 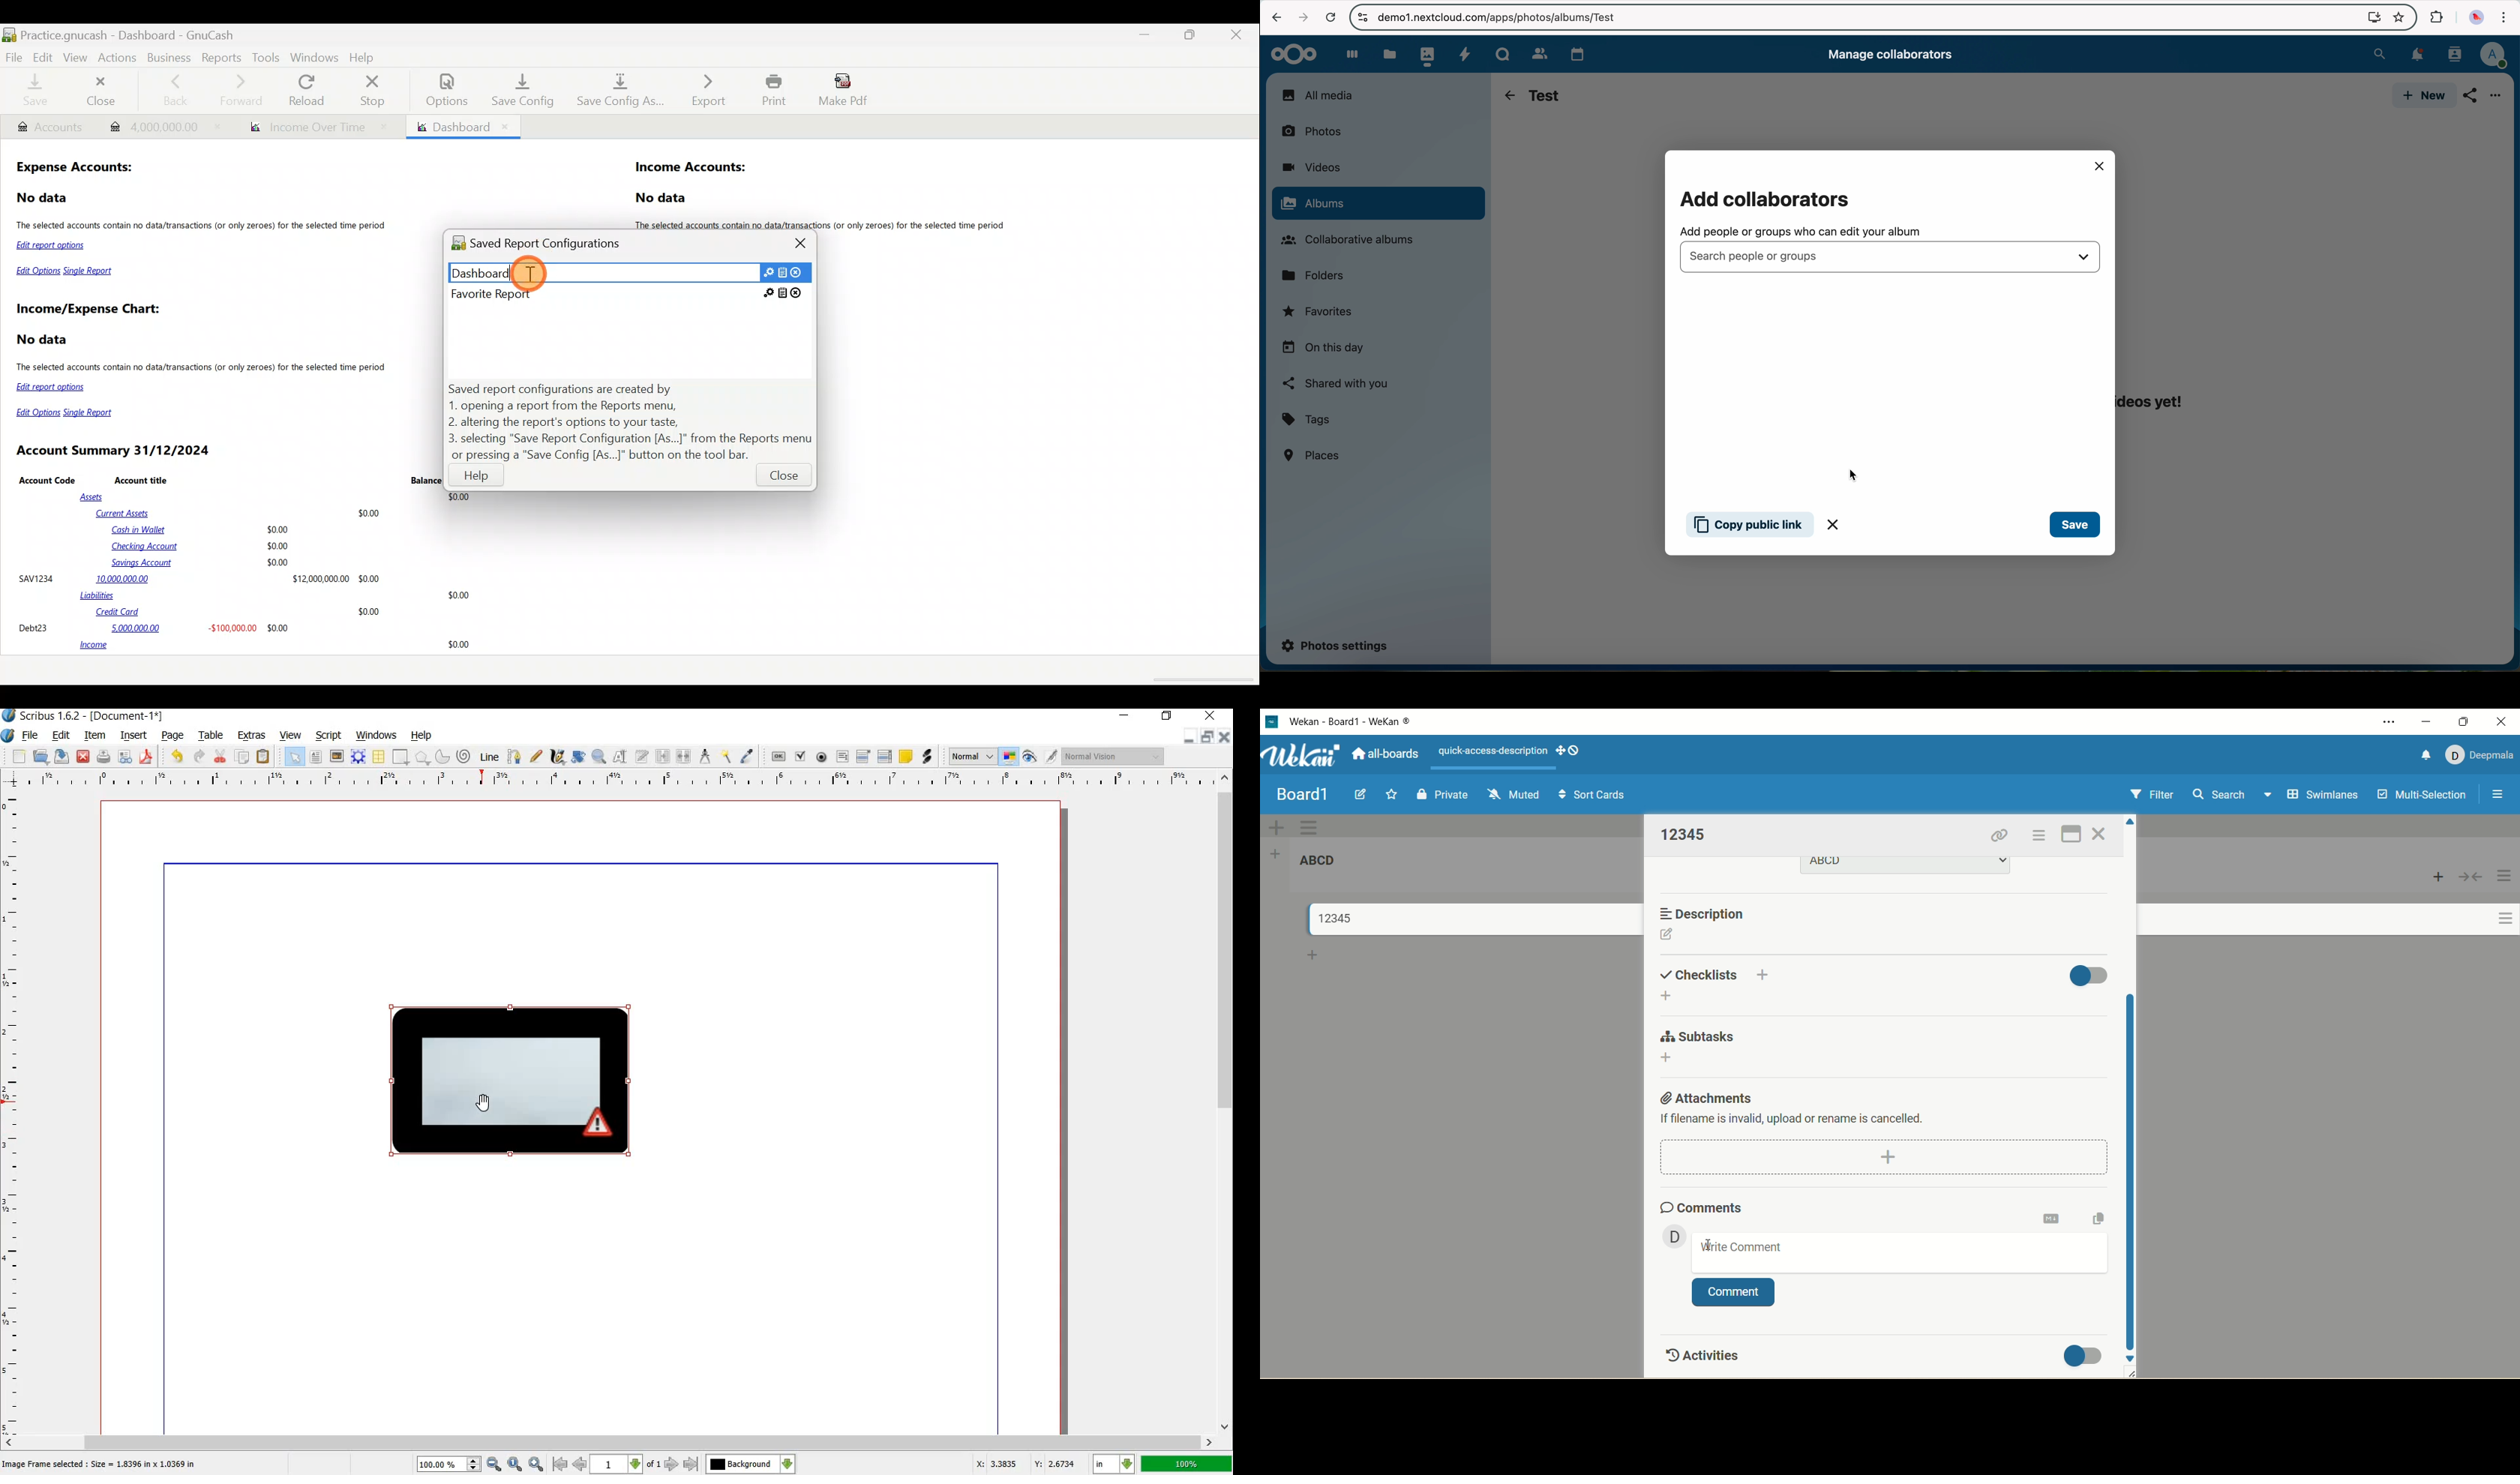 What do you see at coordinates (62, 758) in the screenshot?
I see `save` at bounding box center [62, 758].